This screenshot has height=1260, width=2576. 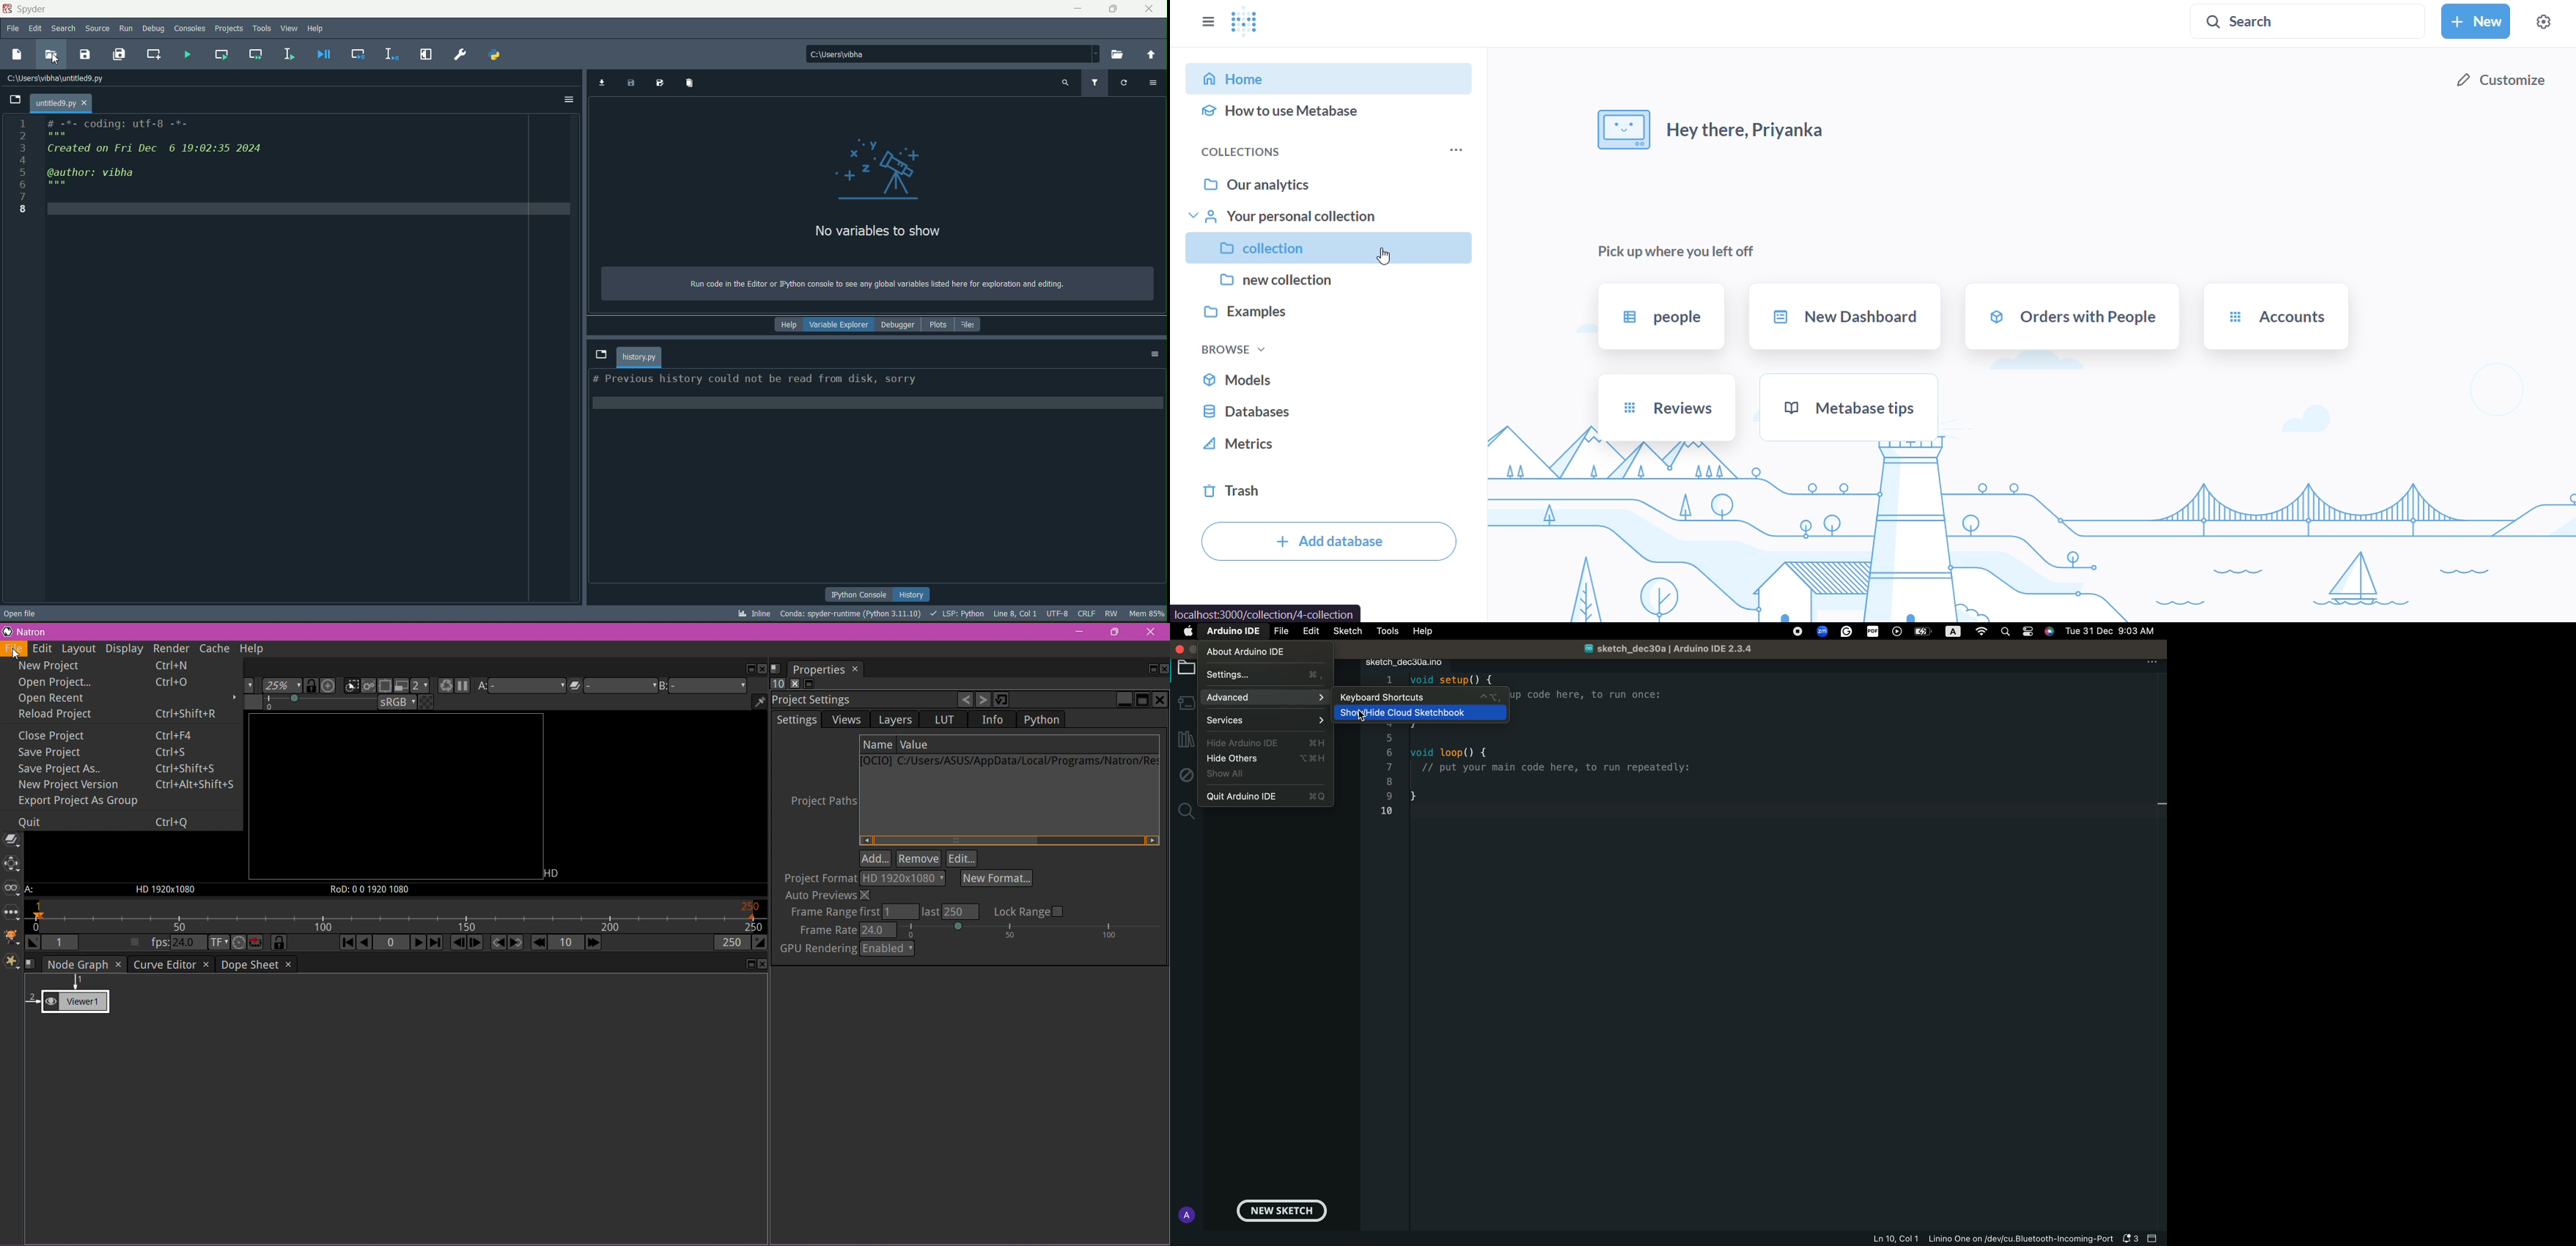 I want to click on metrics, so click(x=1331, y=448).